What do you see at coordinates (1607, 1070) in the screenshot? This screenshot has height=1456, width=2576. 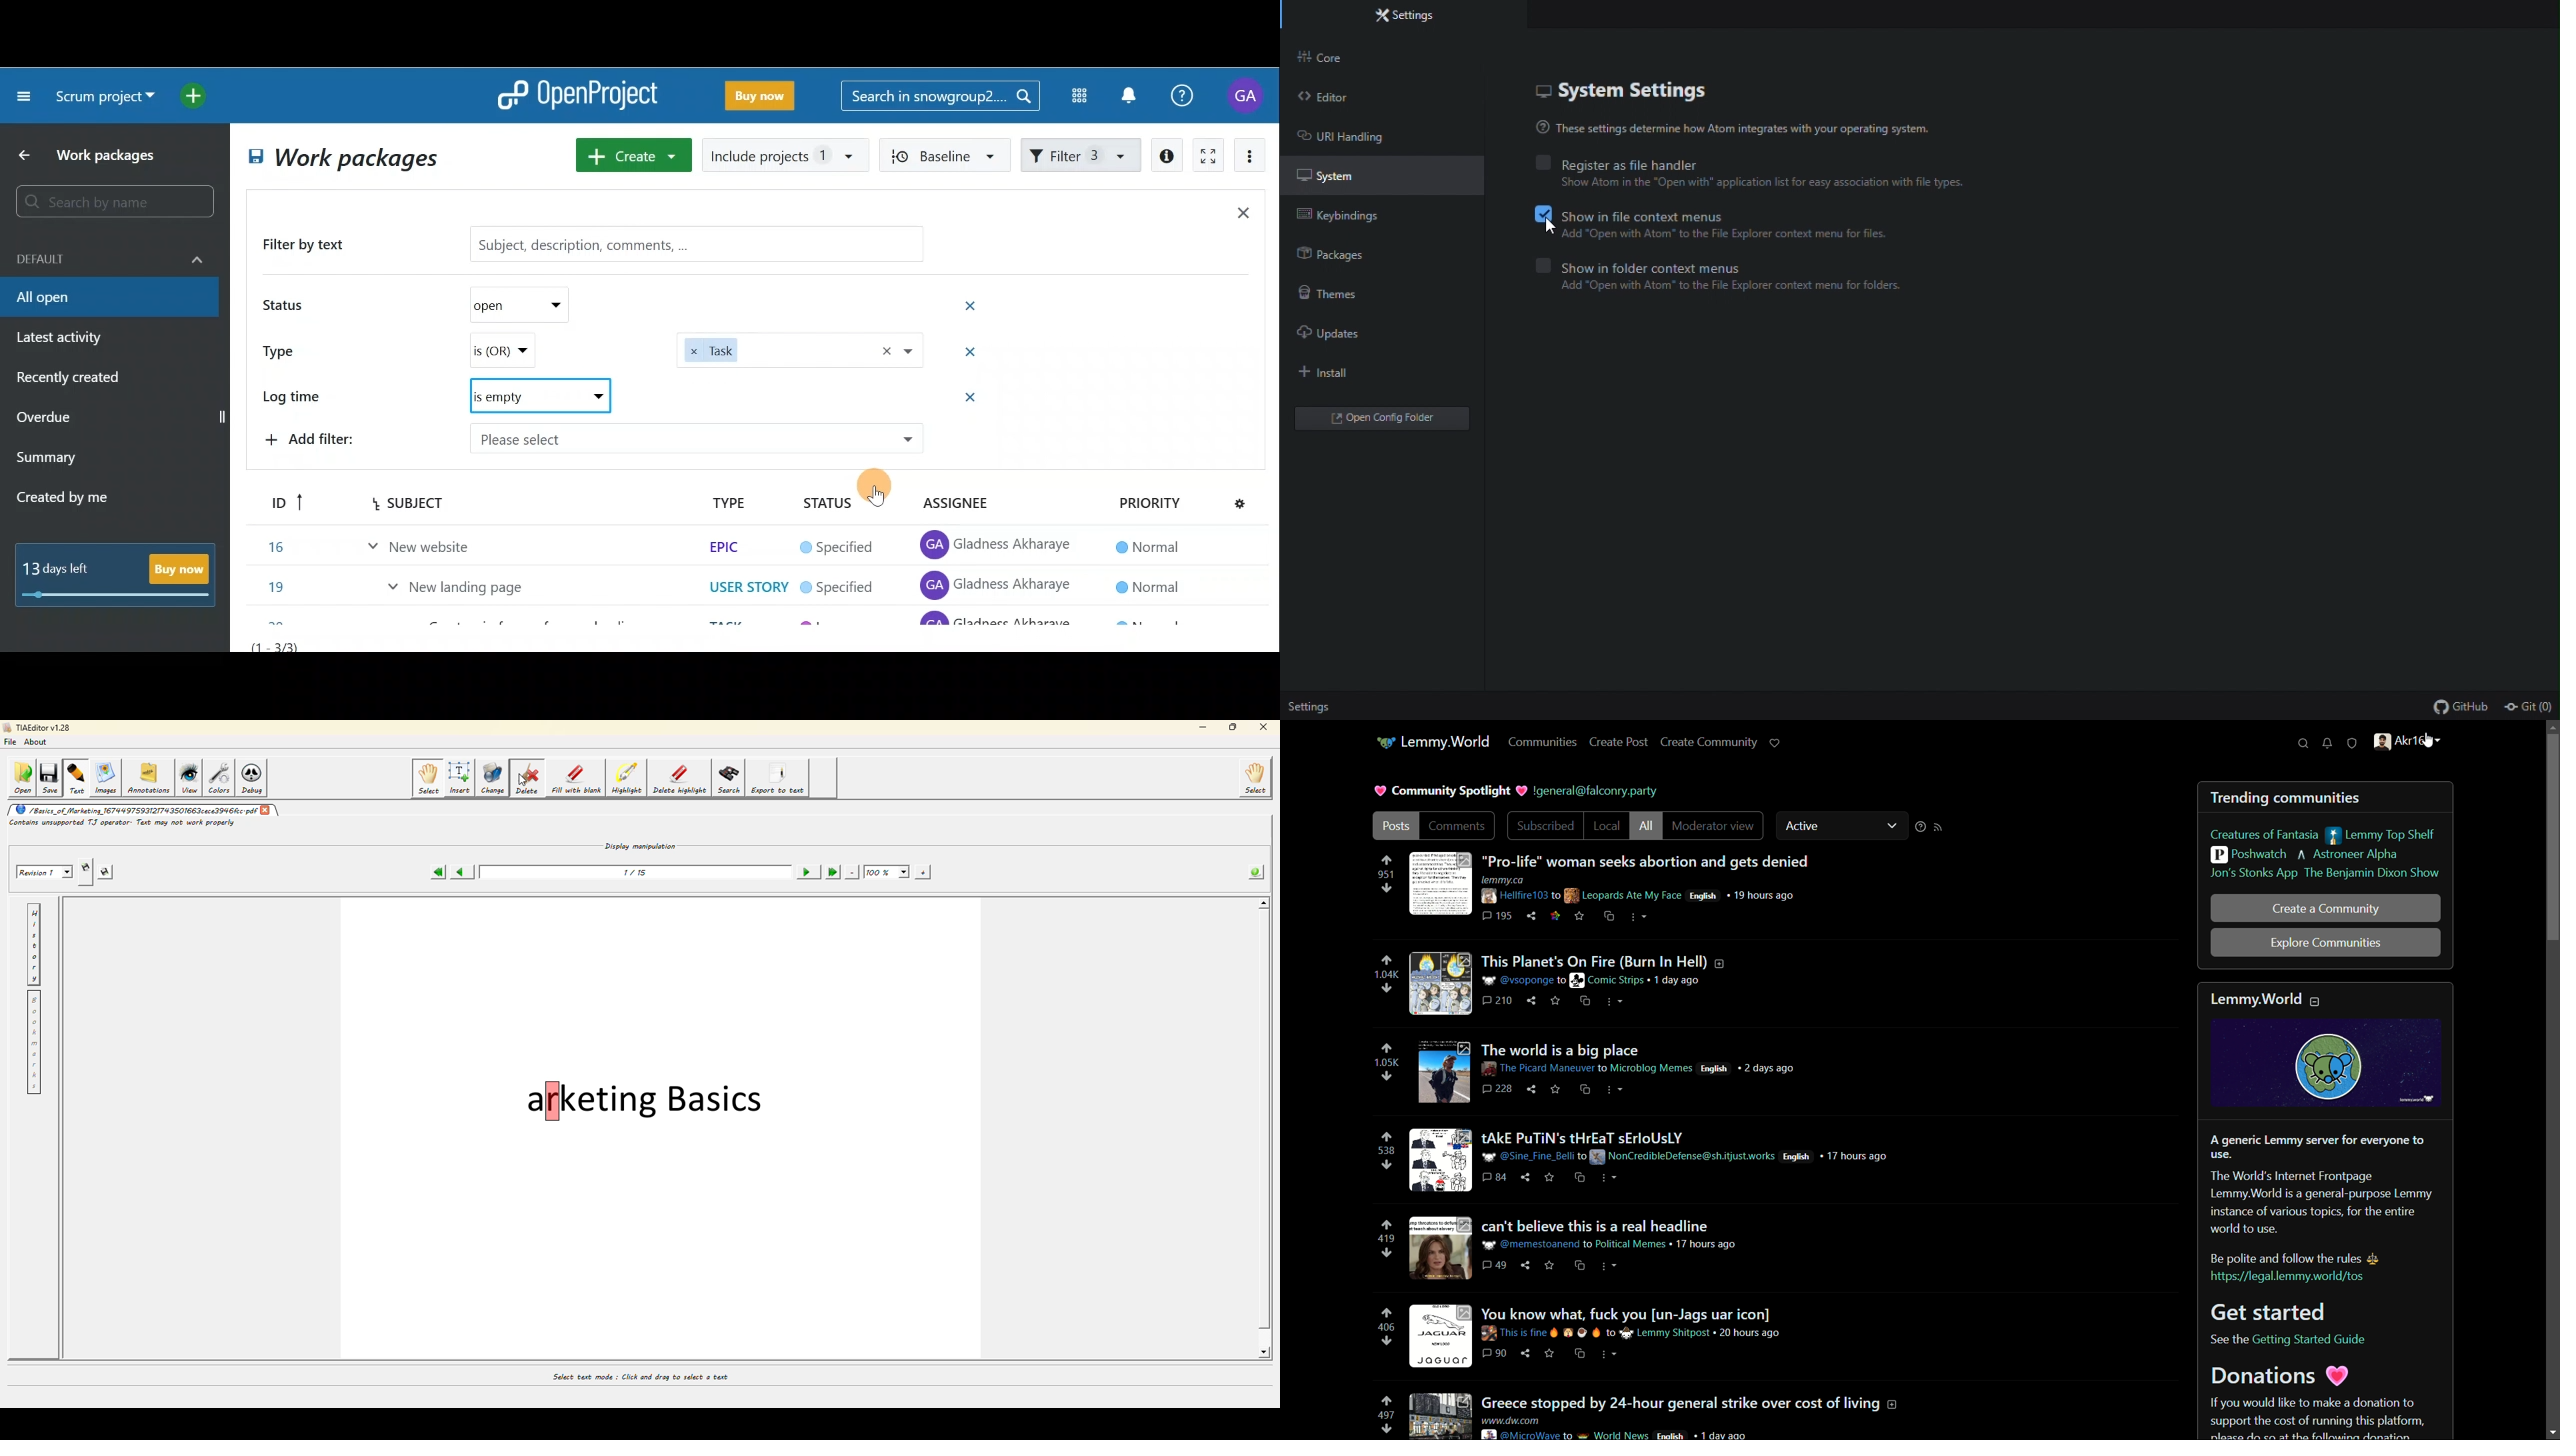 I see `post-3` at bounding box center [1607, 1070].